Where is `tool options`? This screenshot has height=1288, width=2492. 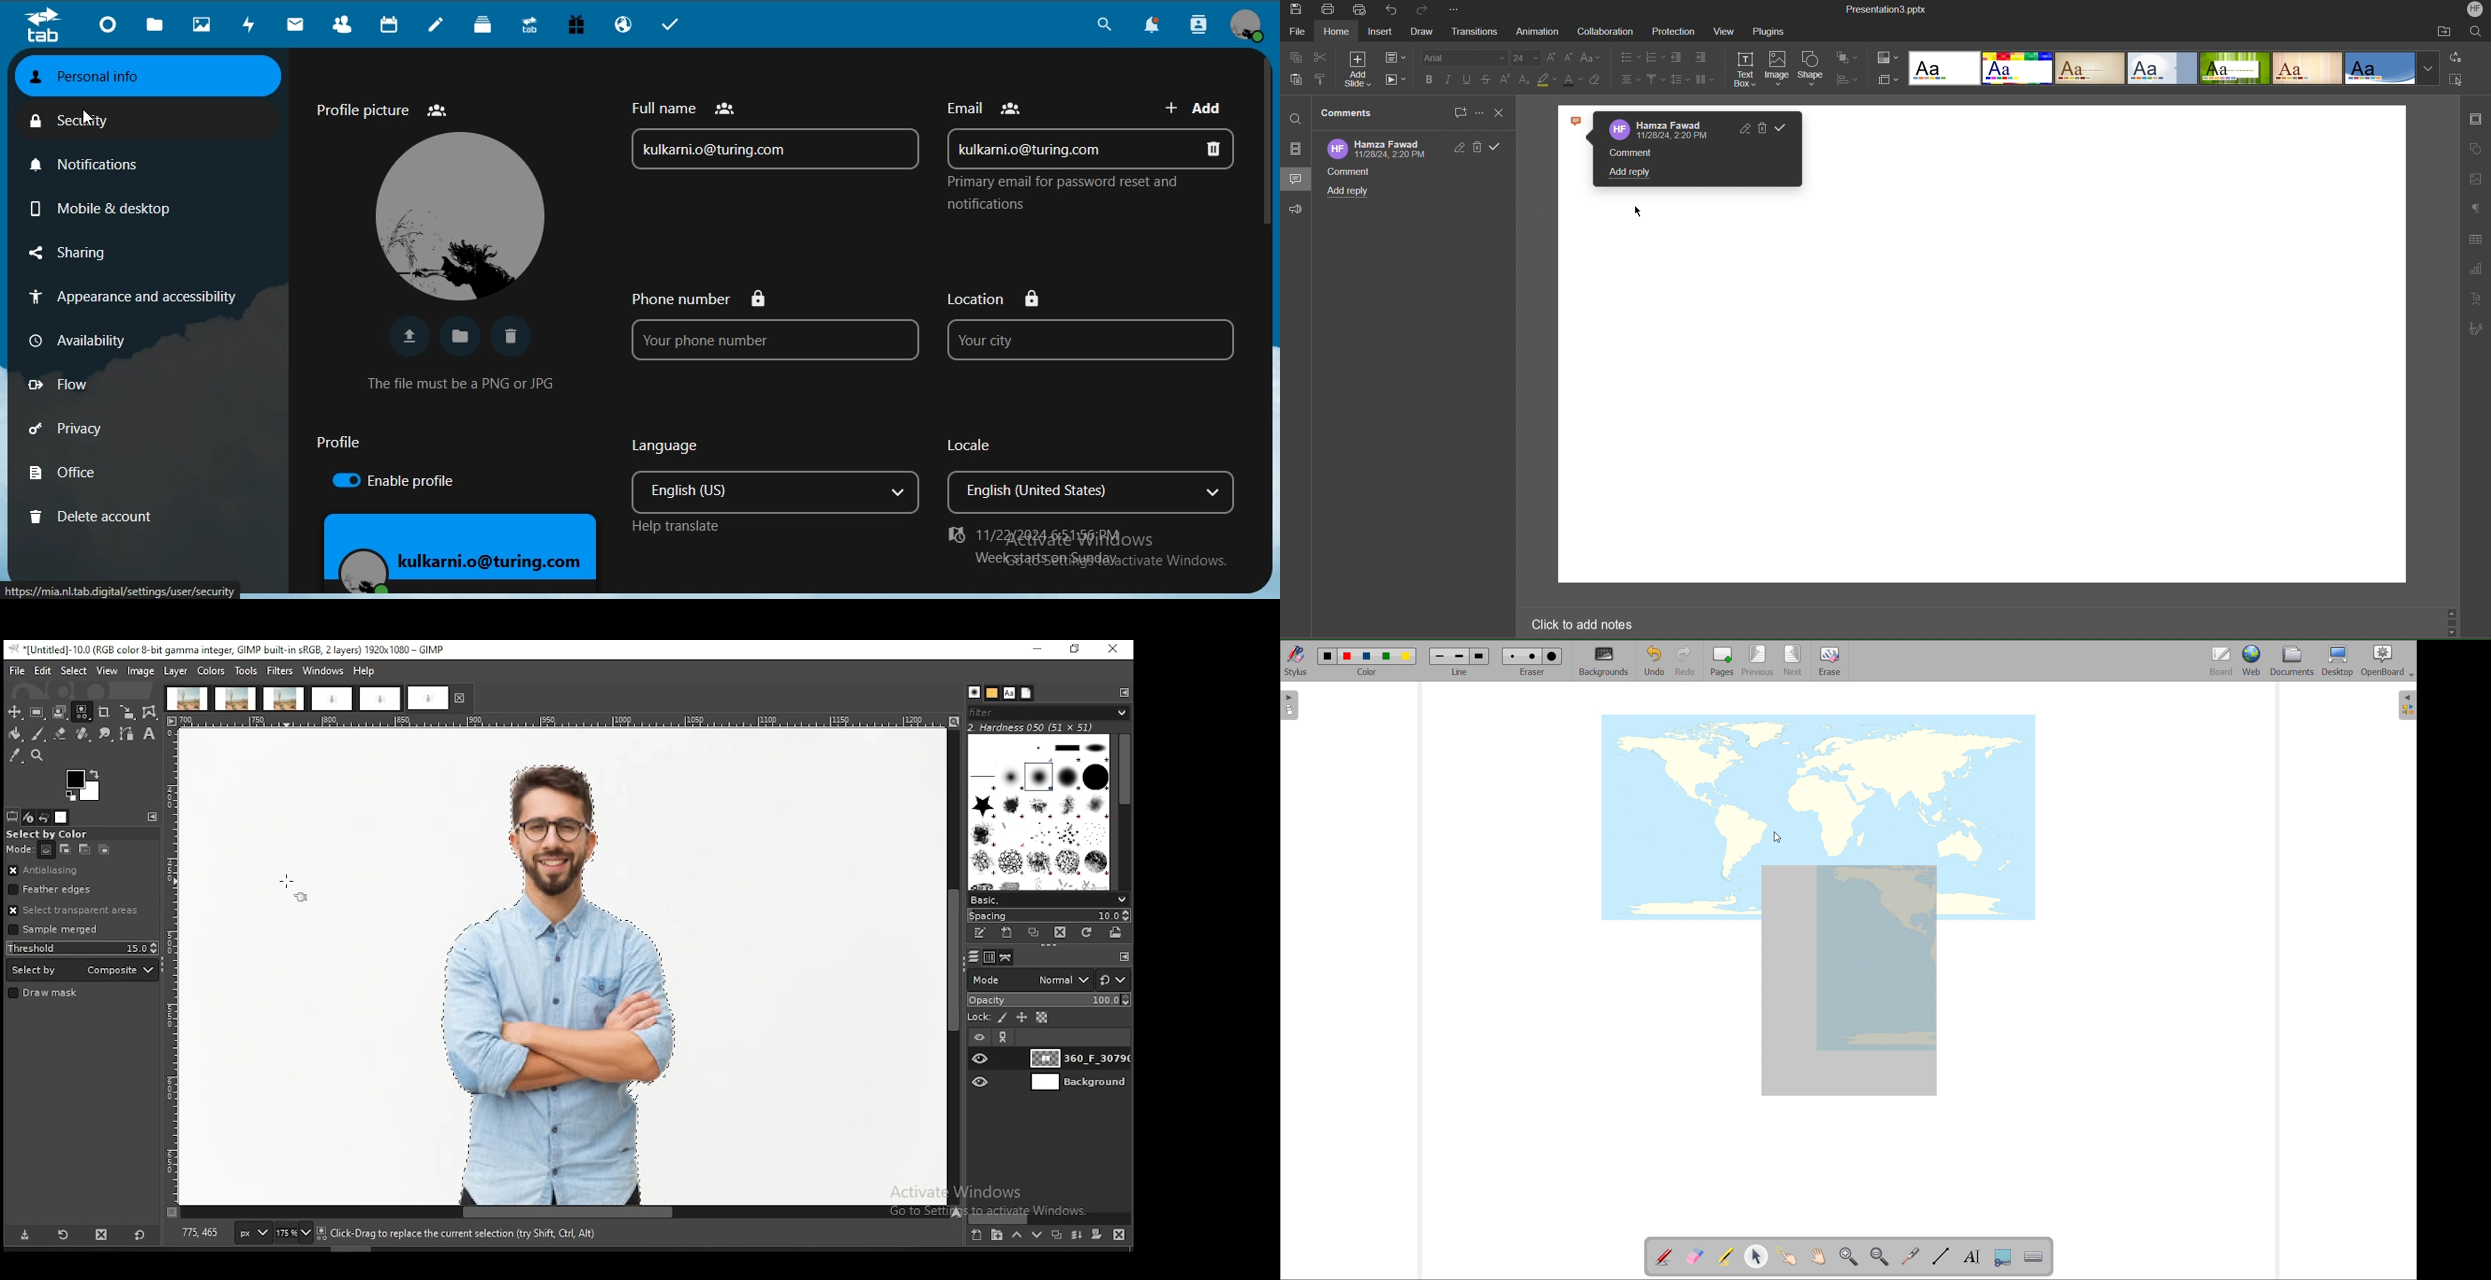 tool options is located at coordinates (12, 817).